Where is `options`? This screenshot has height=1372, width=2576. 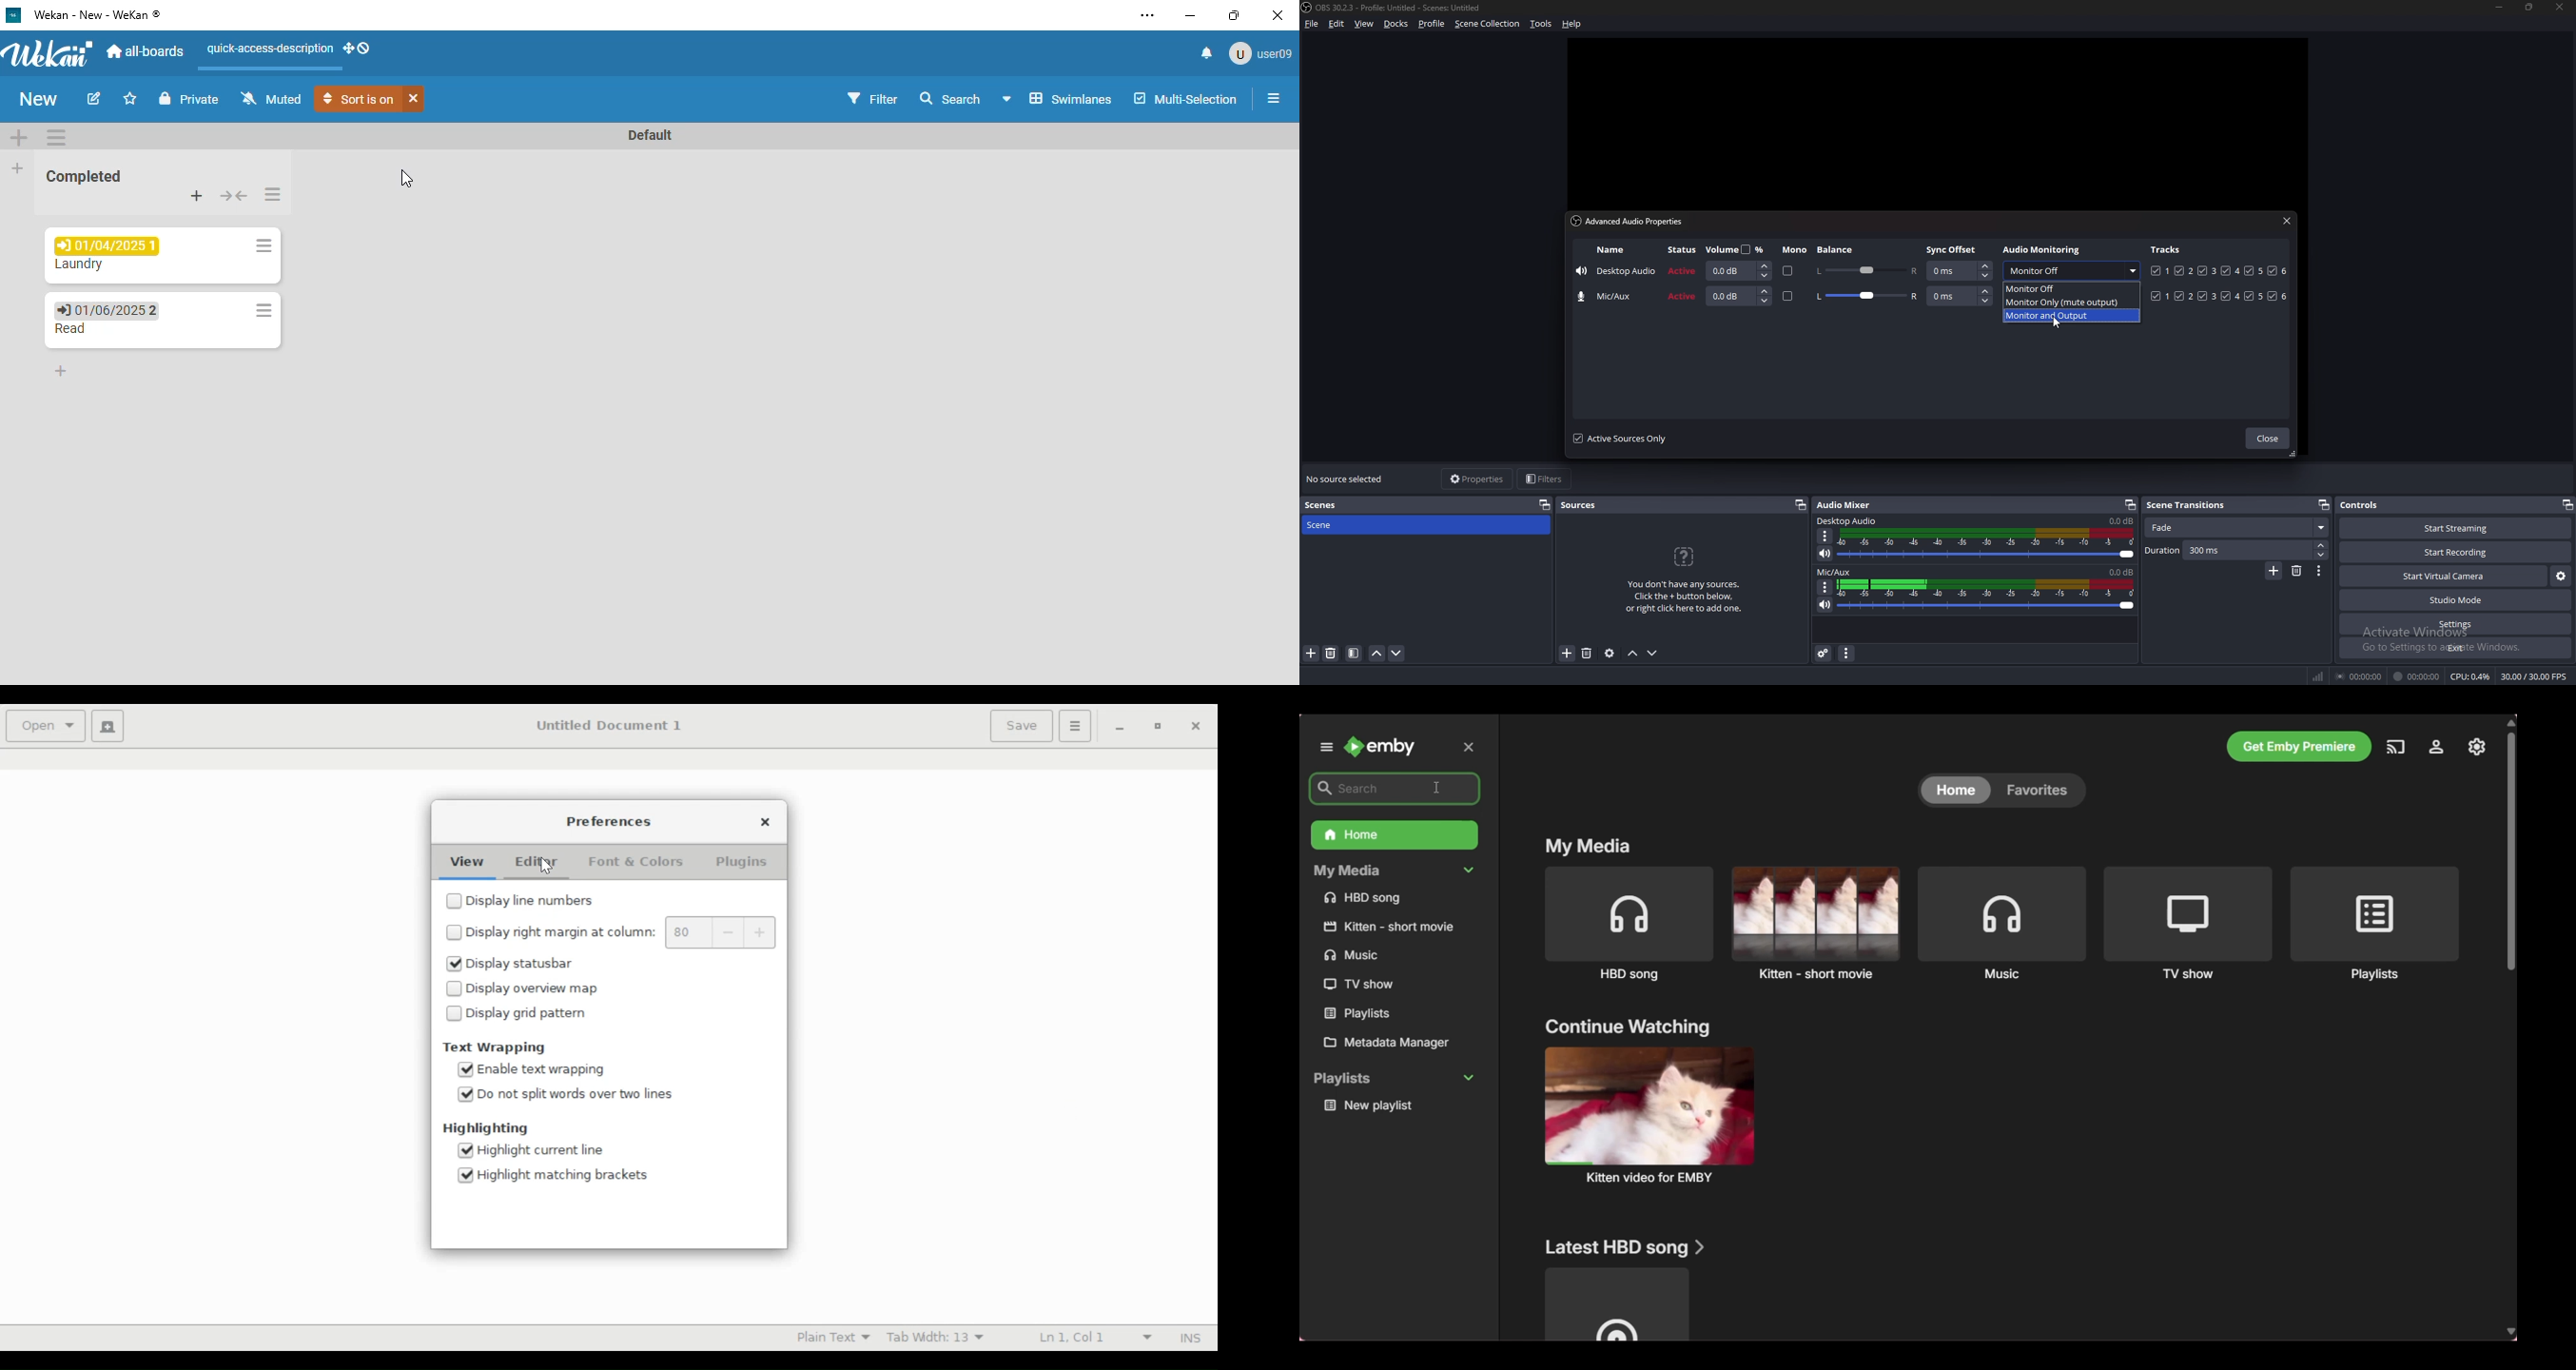 options is located at coordinates (1825, 587).